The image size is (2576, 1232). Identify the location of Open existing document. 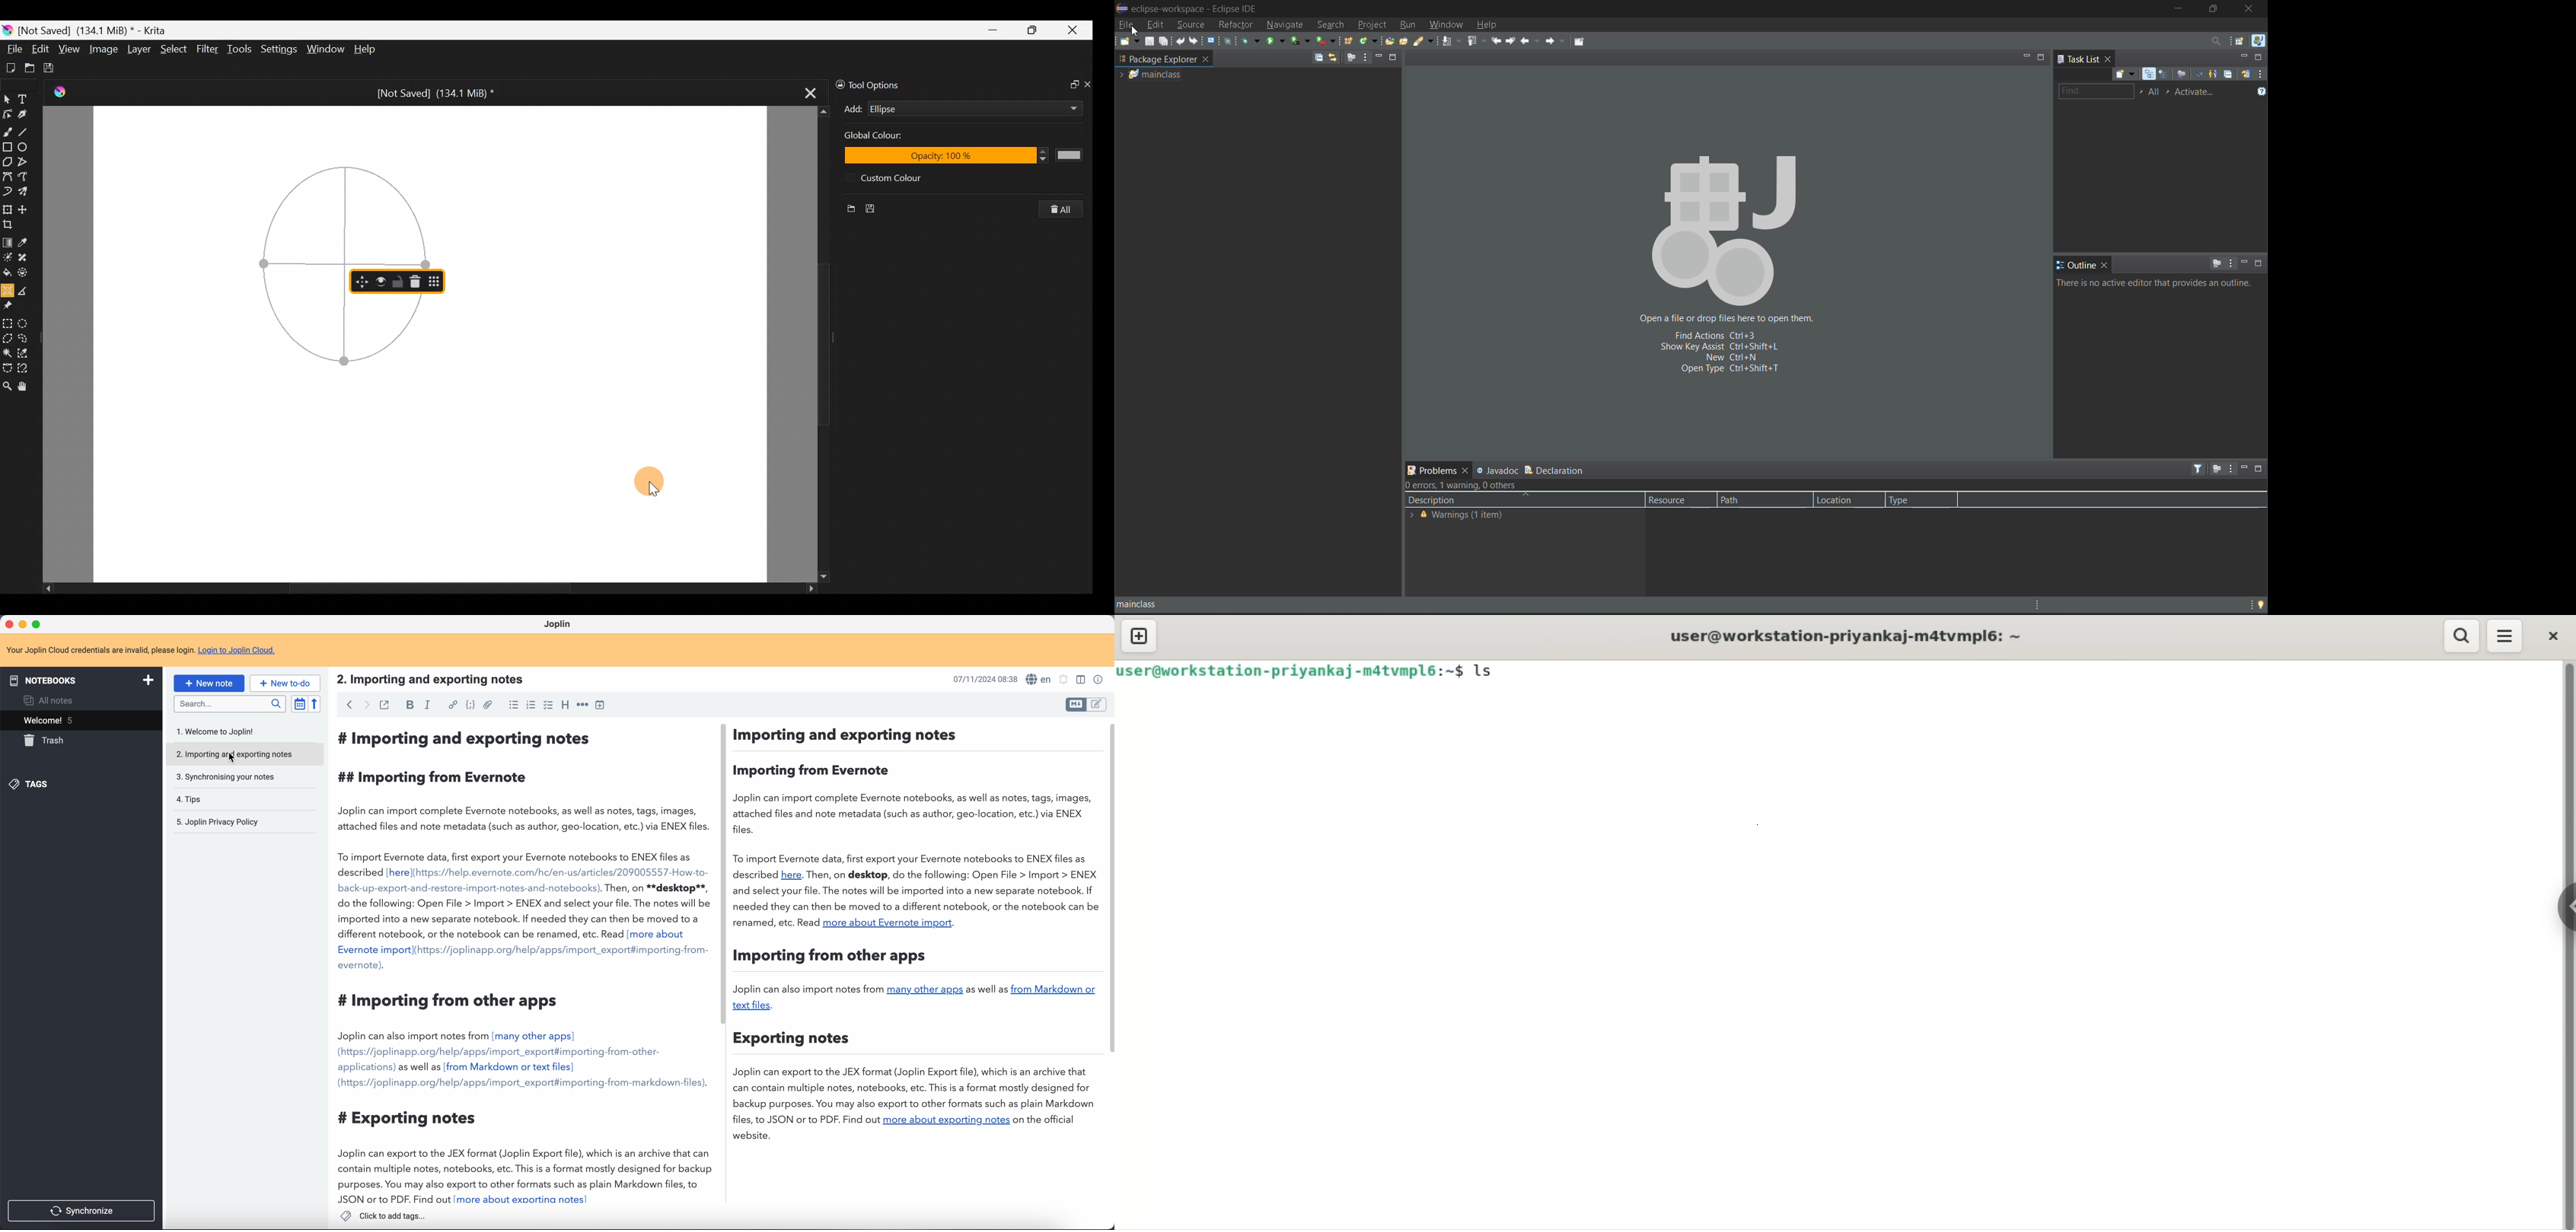
(28, 67).